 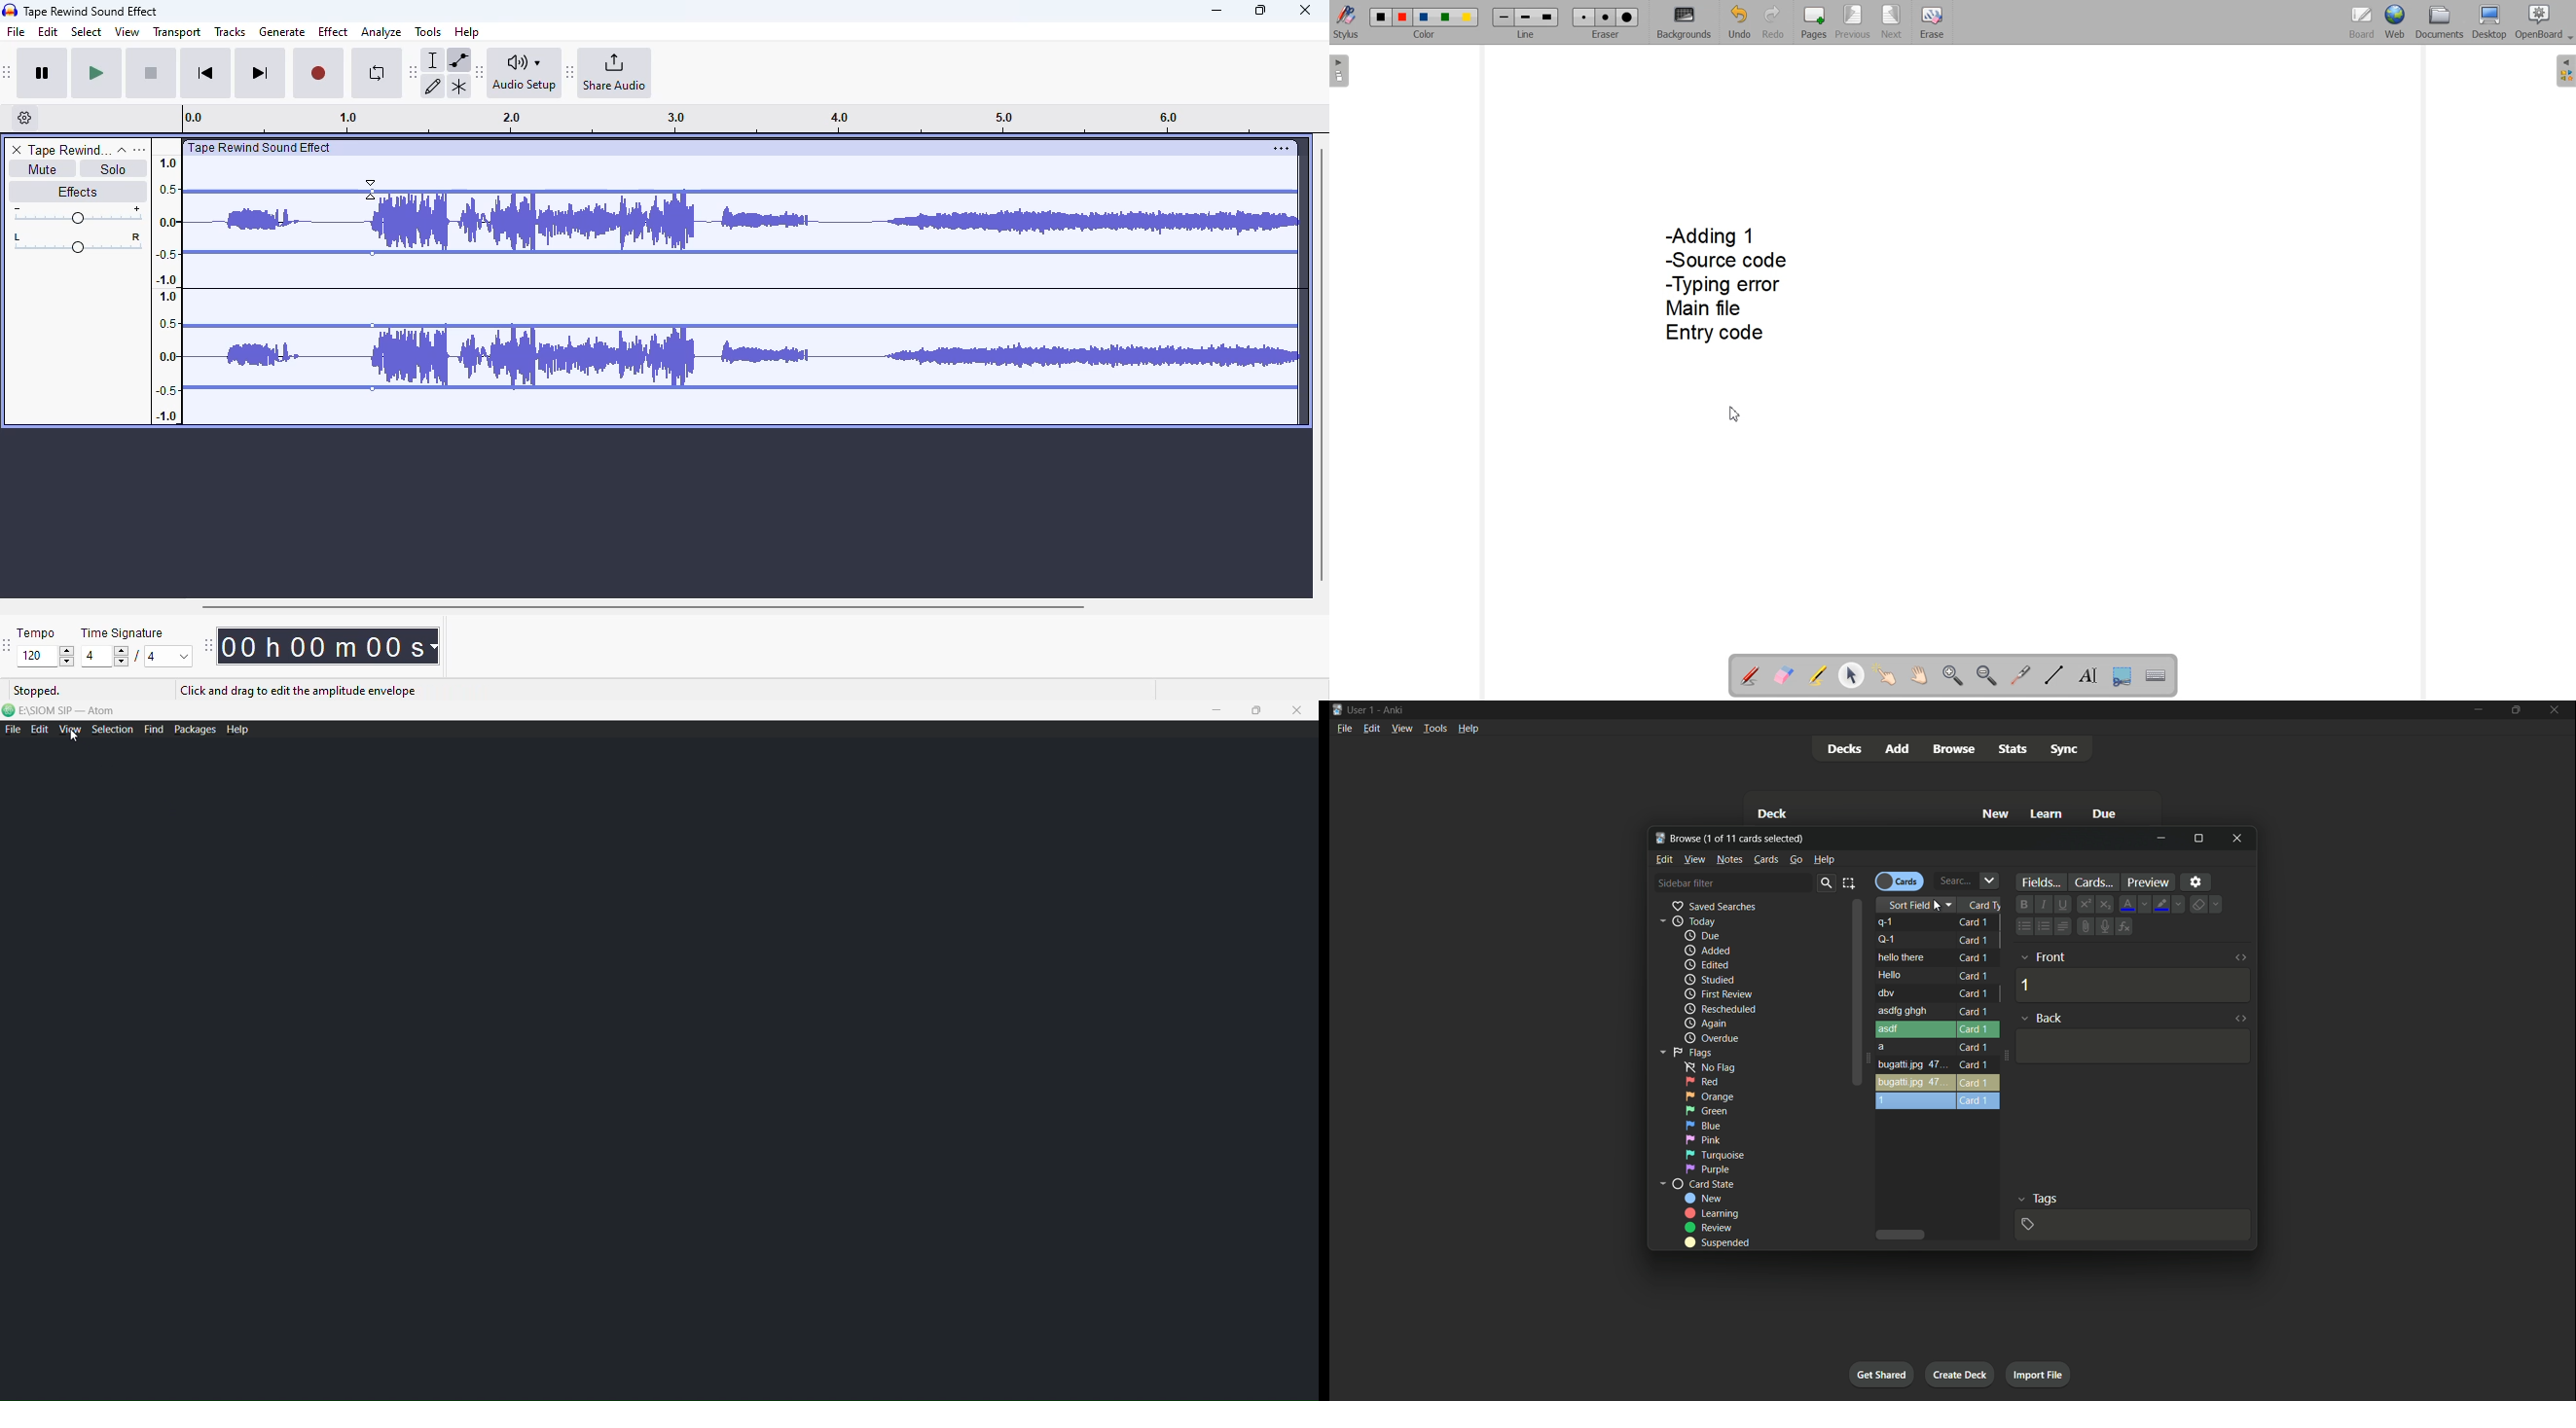 What do you see at coordinates (151, 74) in the screenshot?
I see `stop` at bounding box center [151, 74].